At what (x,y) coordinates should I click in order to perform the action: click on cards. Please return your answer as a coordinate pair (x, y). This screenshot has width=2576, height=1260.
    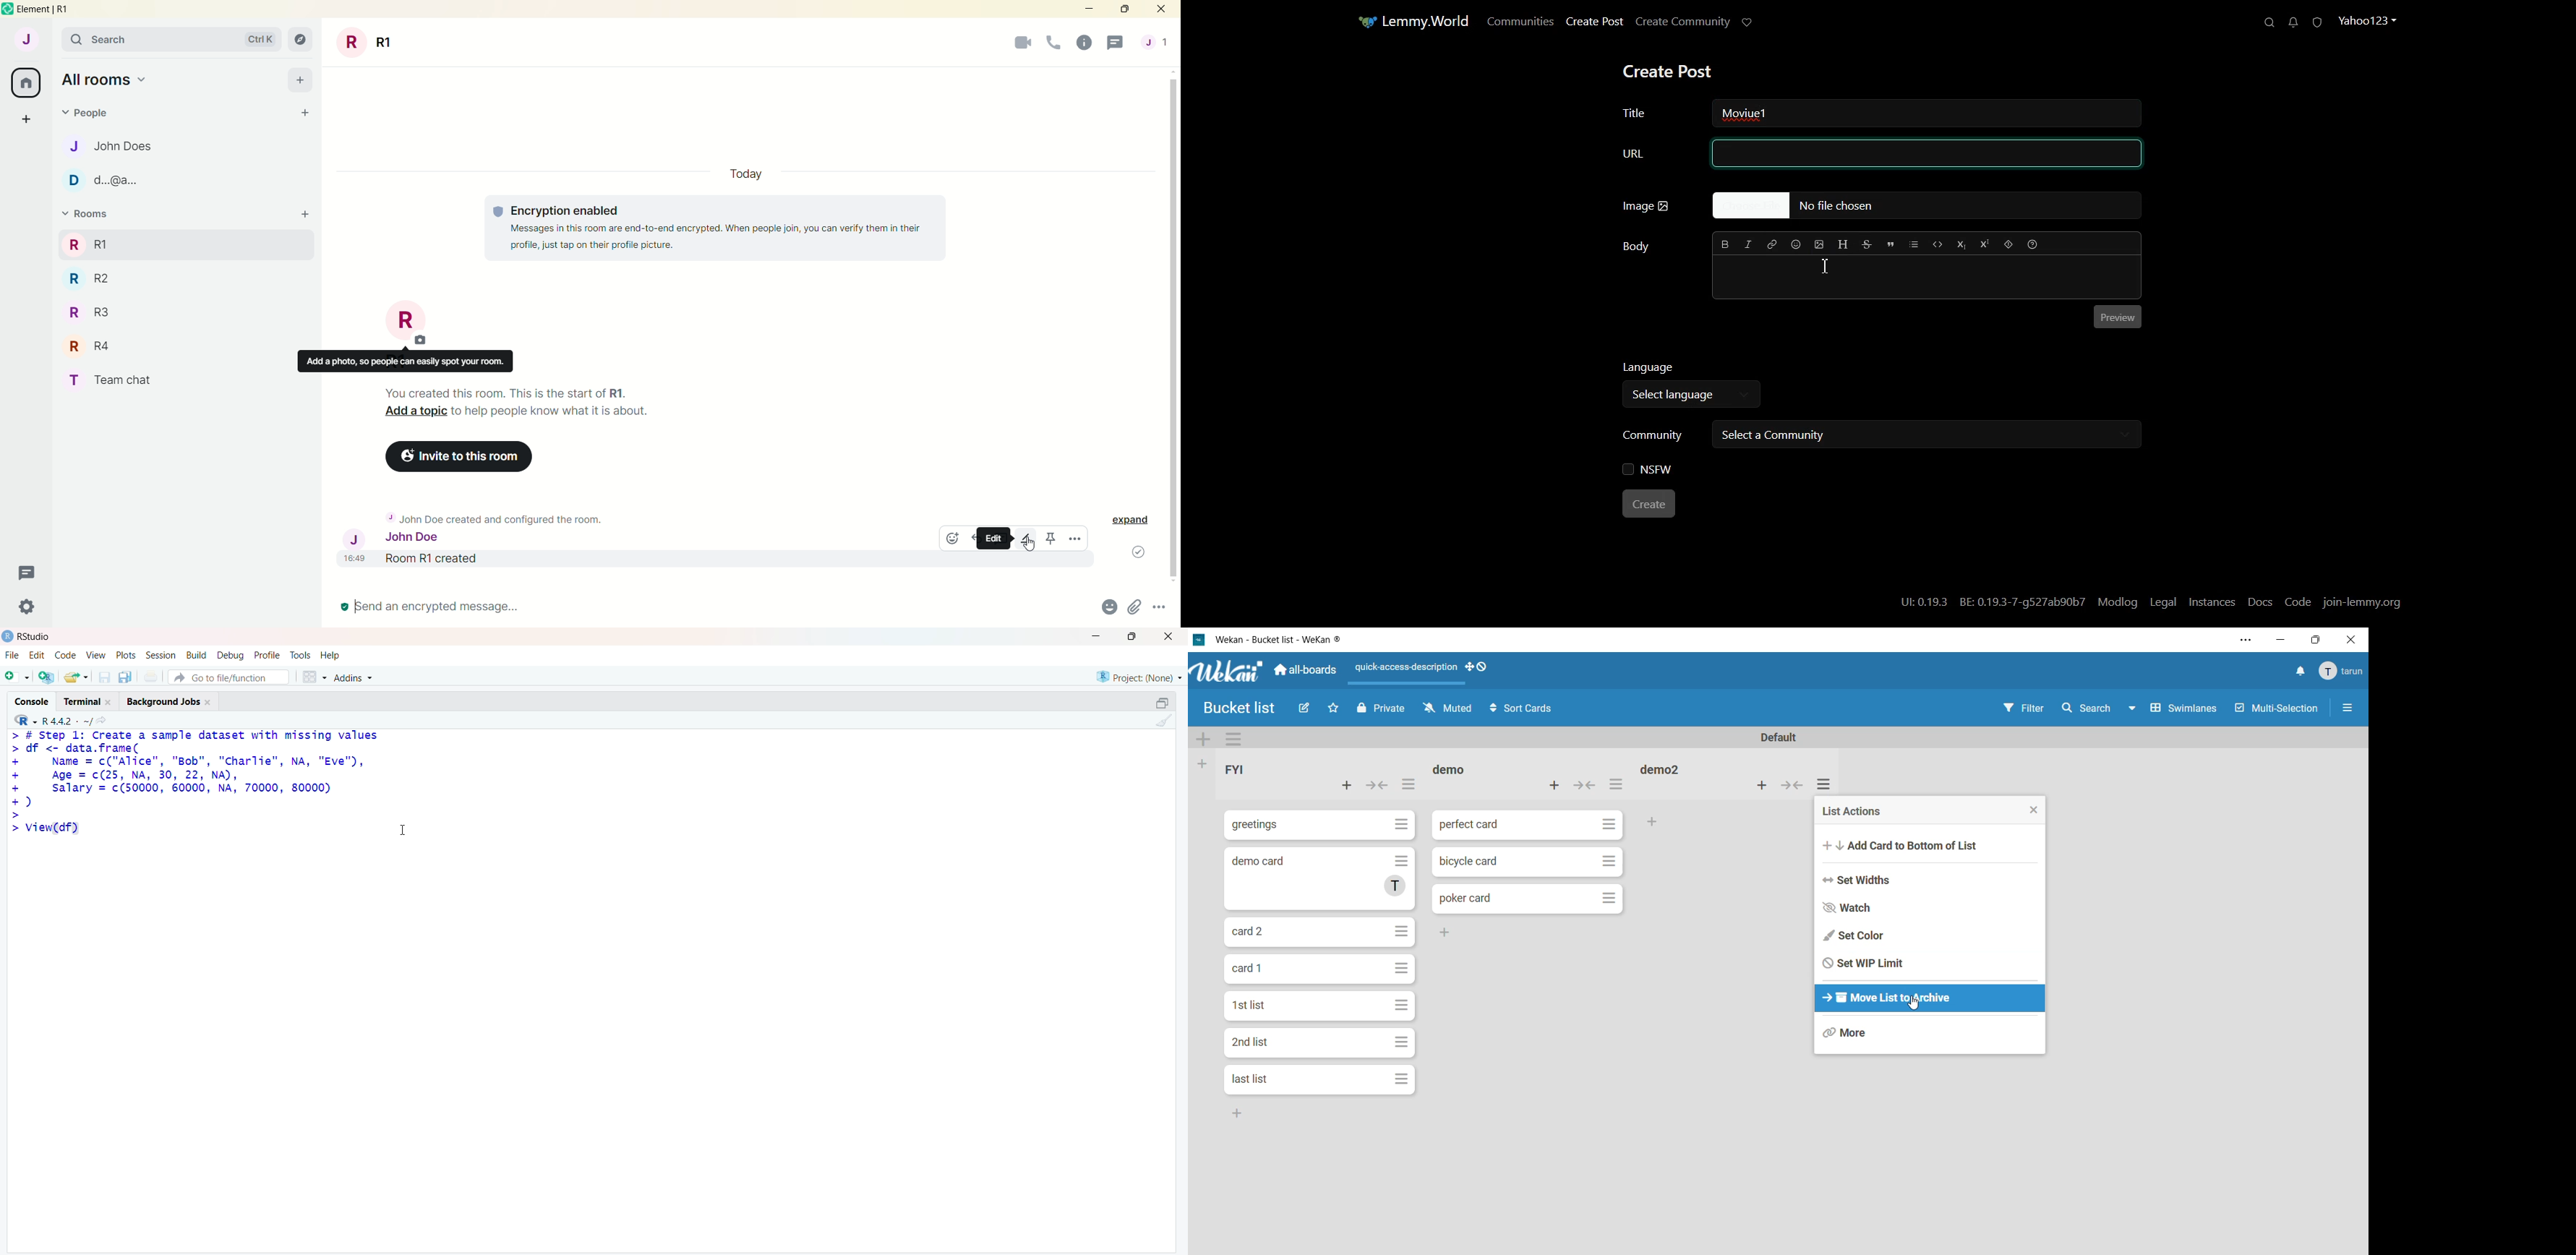
    Looking at the image, I should click on (1323, 881).